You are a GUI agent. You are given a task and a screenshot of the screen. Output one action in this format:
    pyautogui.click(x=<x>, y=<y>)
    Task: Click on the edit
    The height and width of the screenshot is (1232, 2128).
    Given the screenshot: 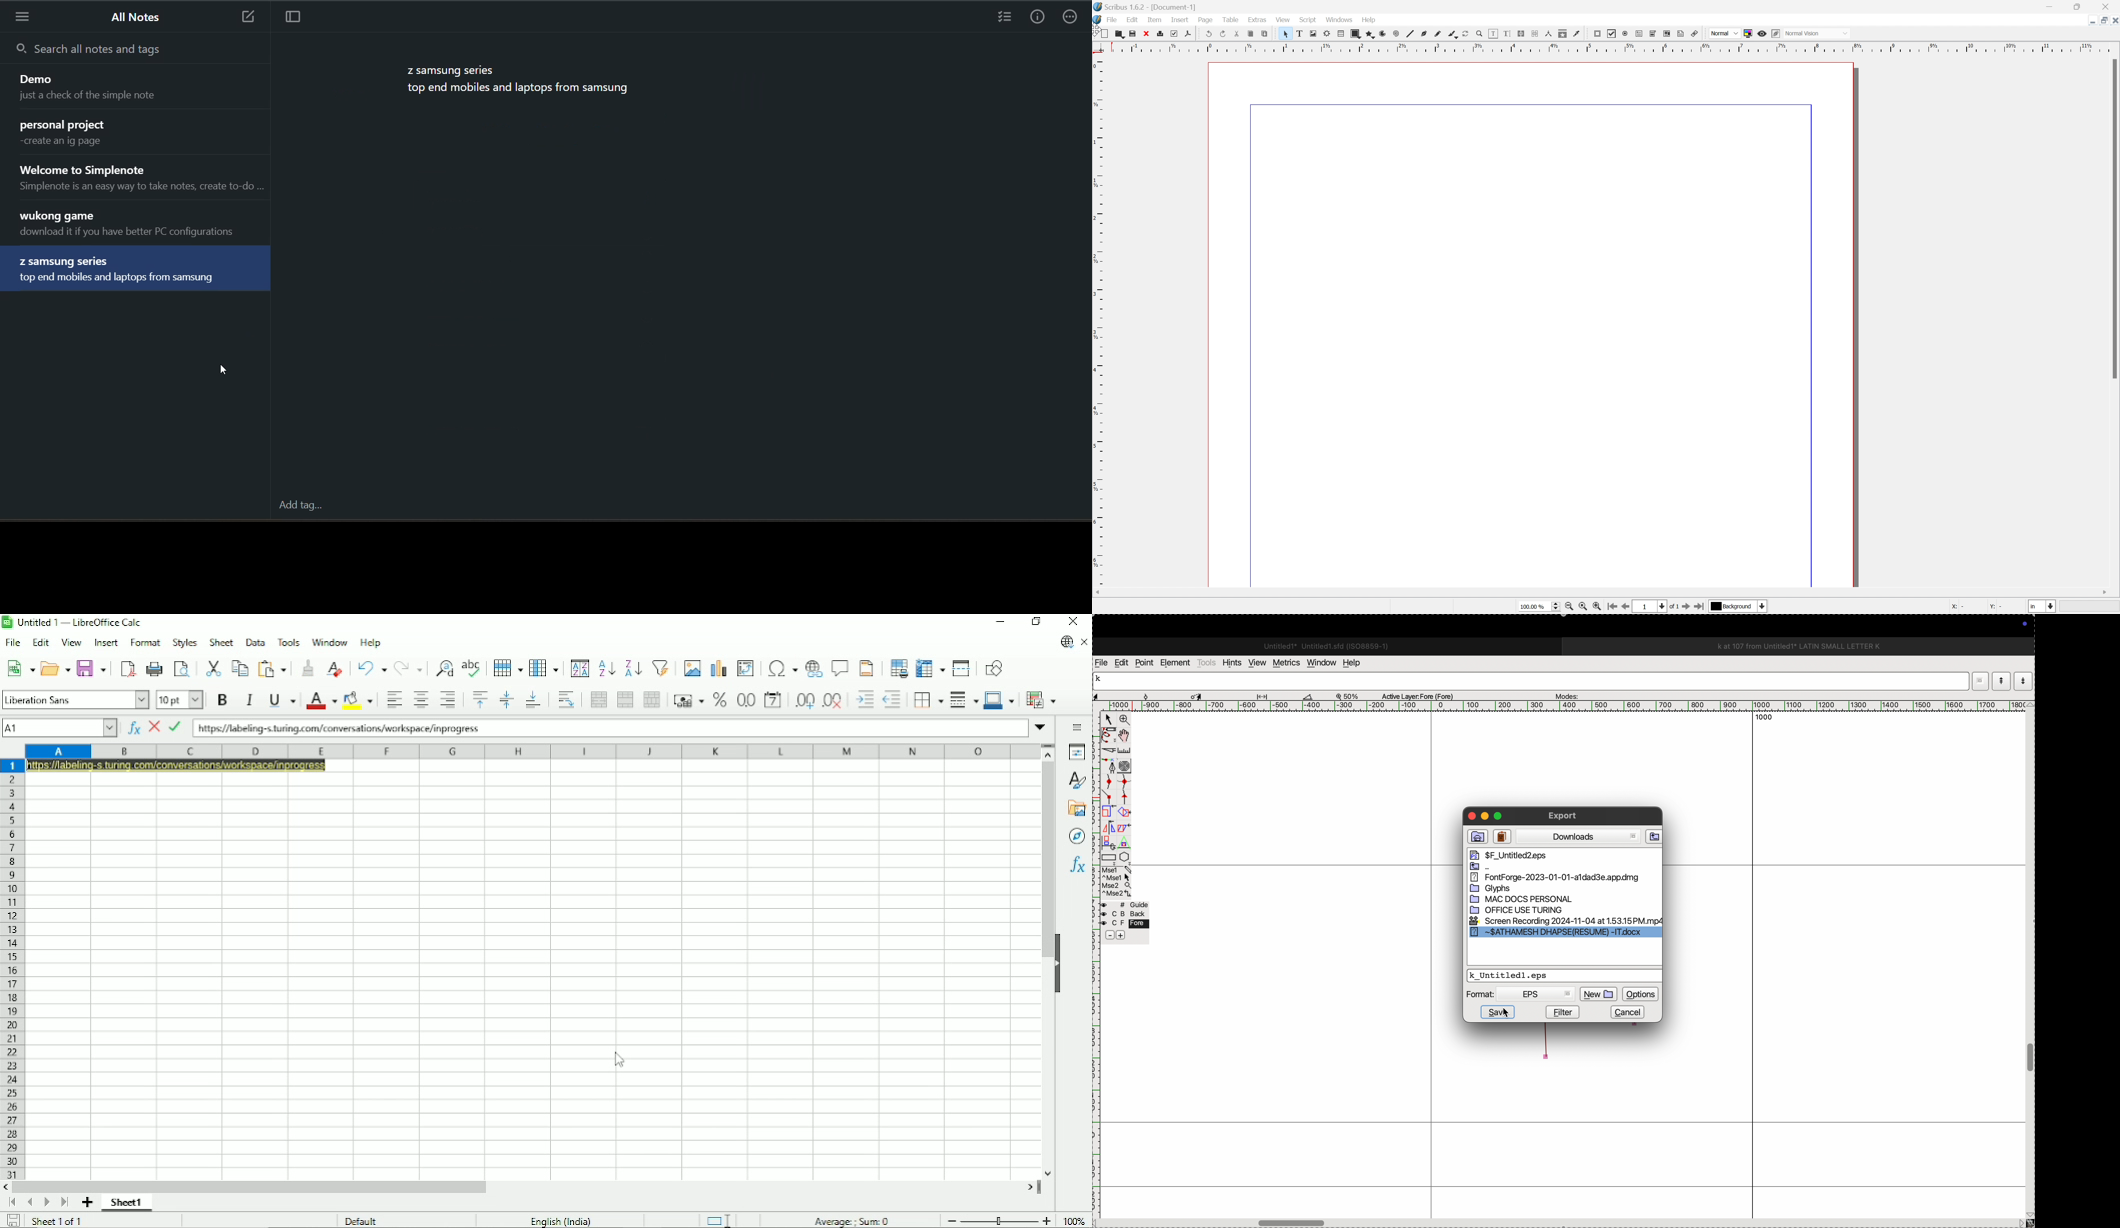 What is the action you would take?
    pyautogui.click(x=43, y=641)
    